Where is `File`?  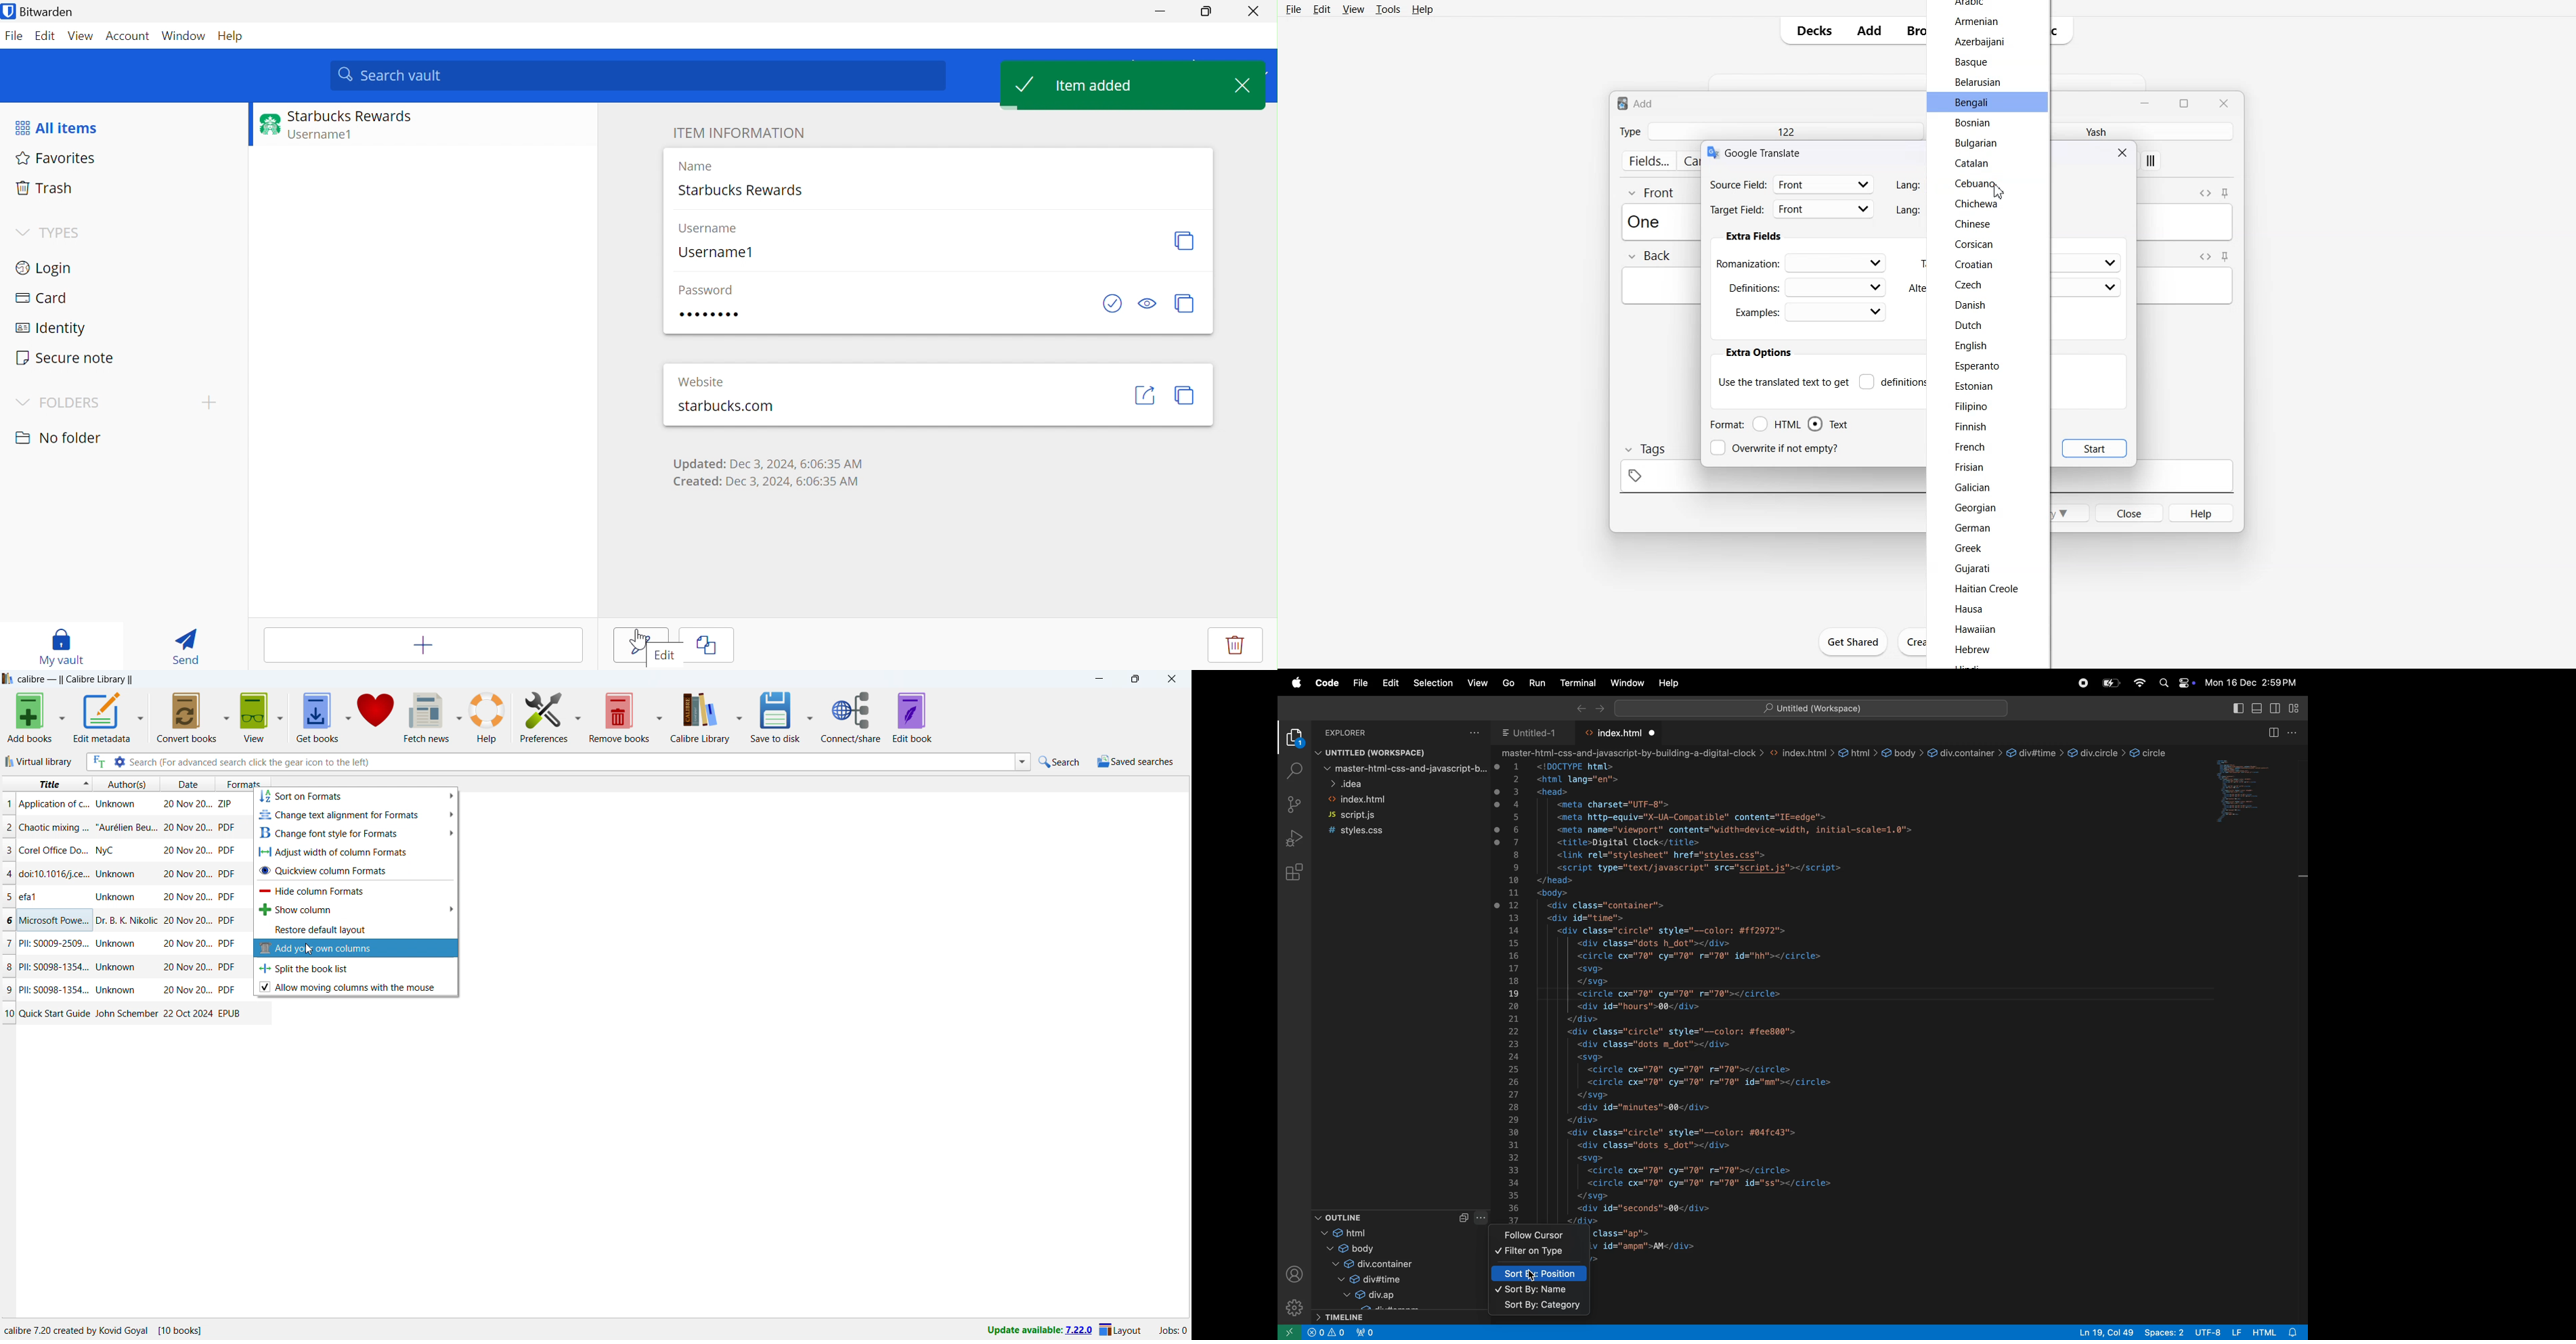
File is located at coordinates (15, 38).